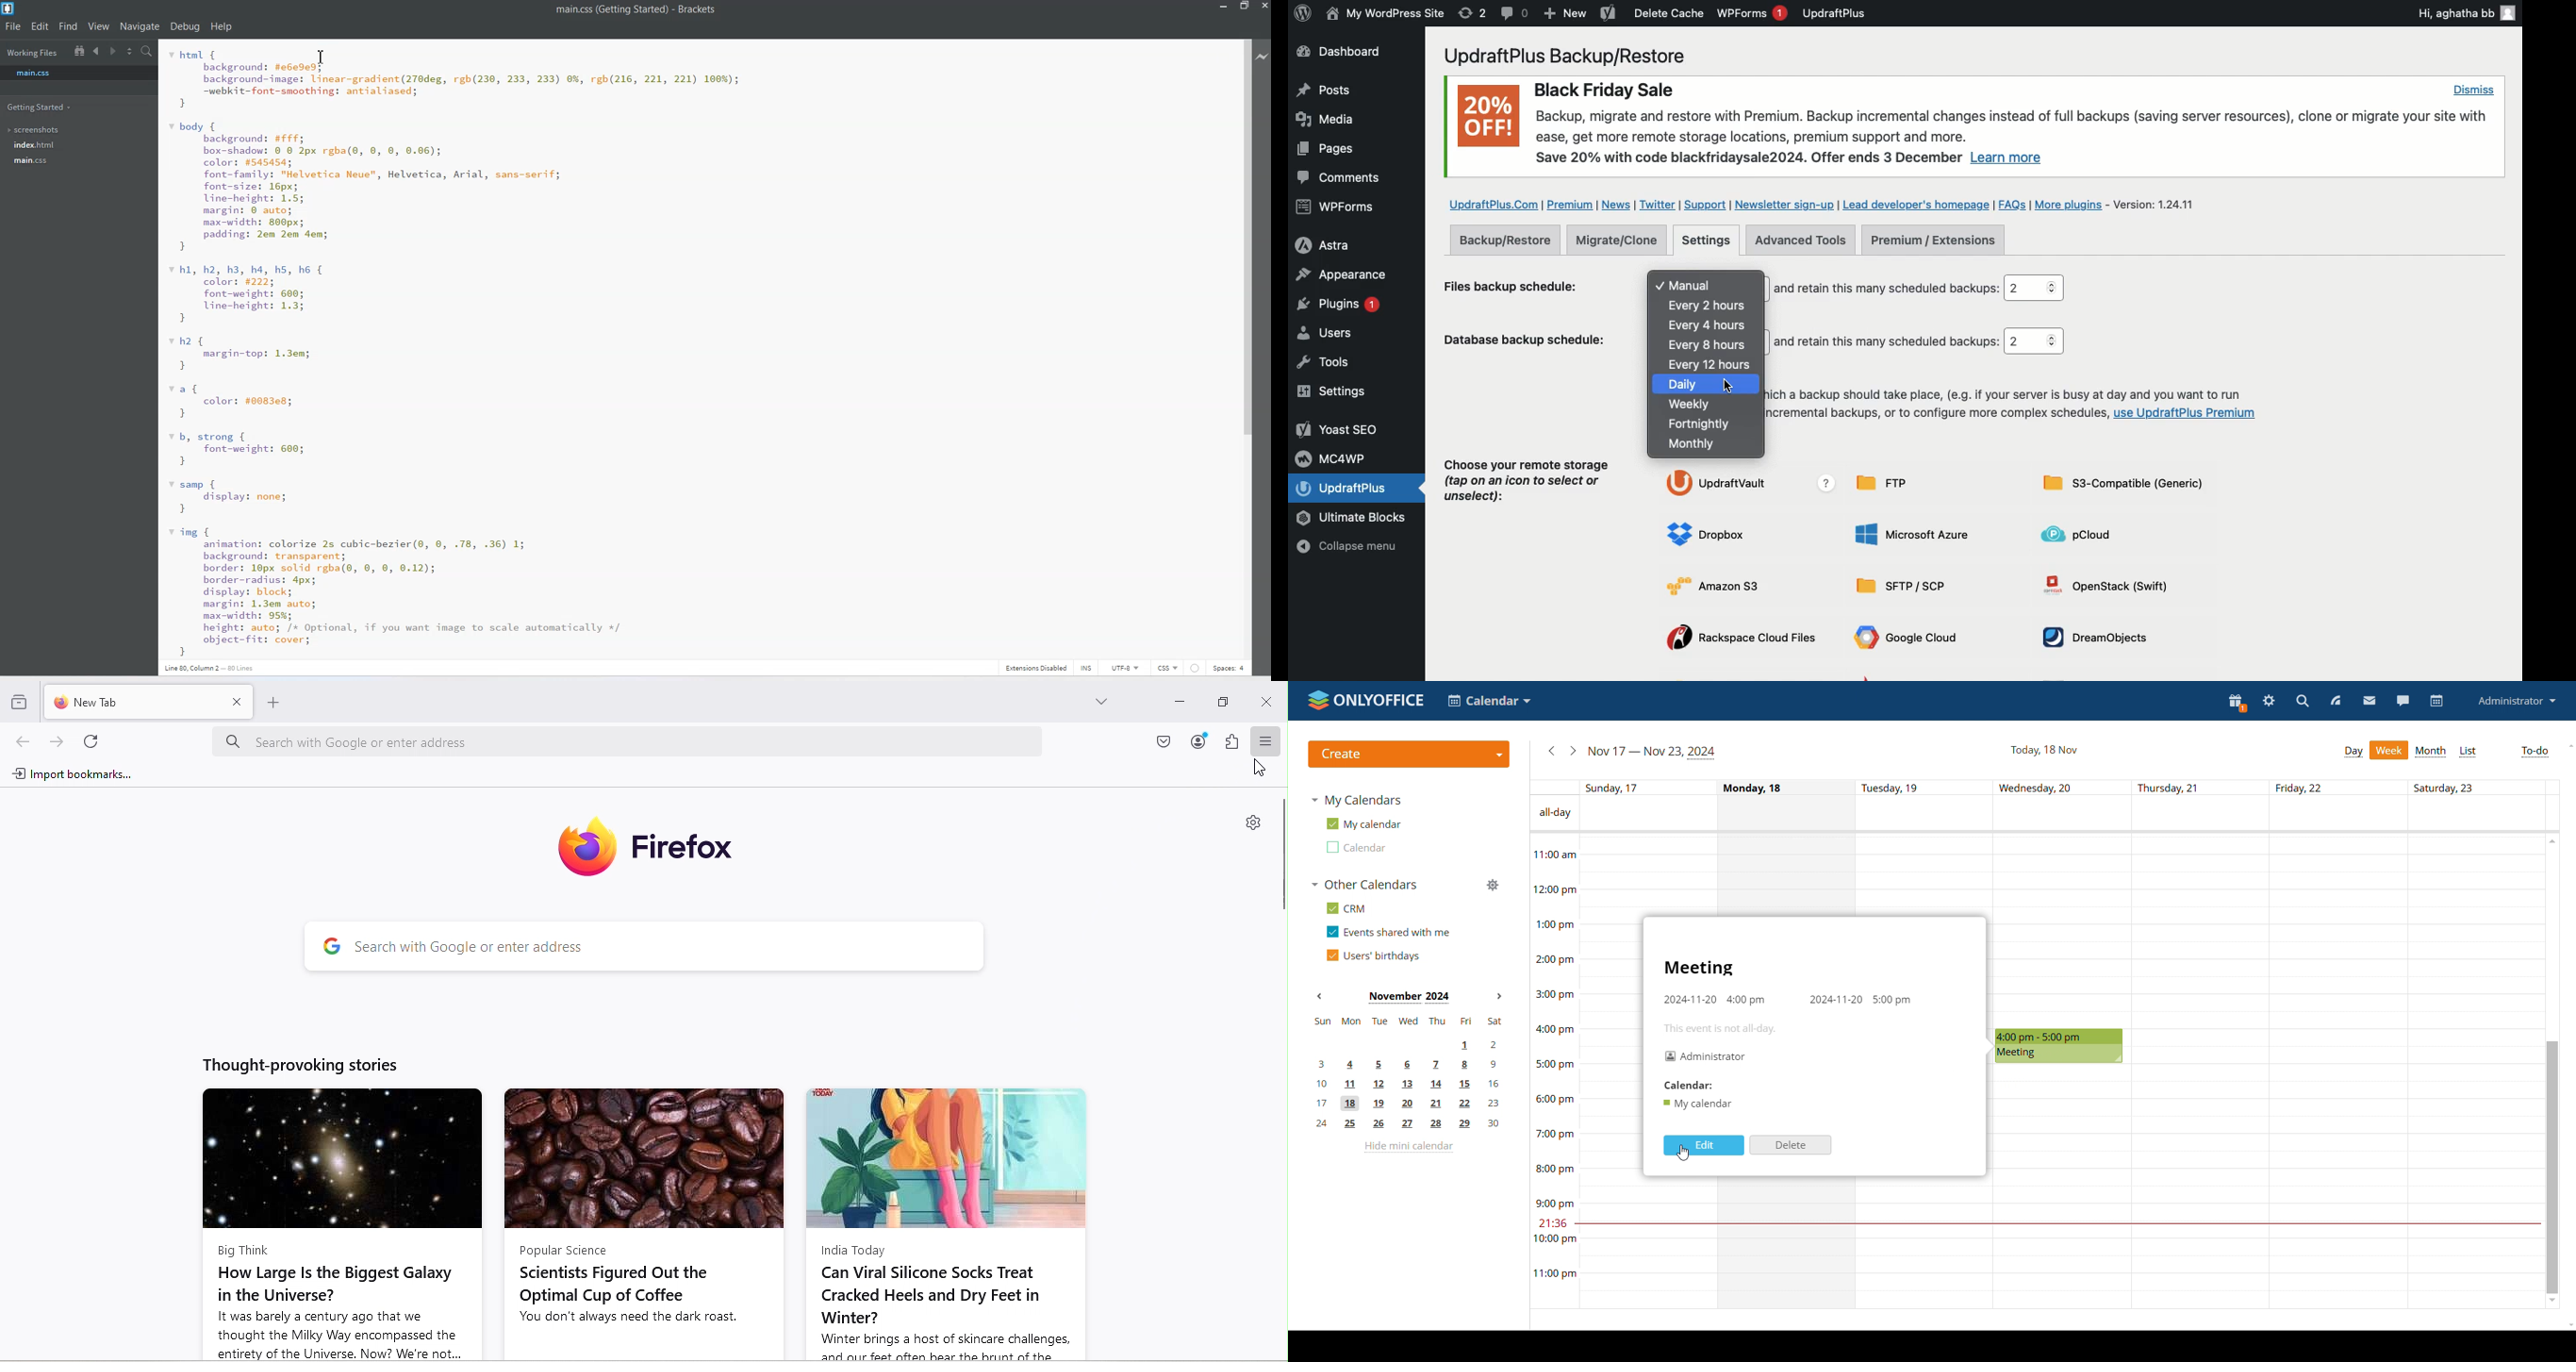 This screenshot has height=1372, width=2576. What do you see at coordinates (1505, 239) in the screenshot?
I see `Backup restore` at bounding box center [1505, 239].